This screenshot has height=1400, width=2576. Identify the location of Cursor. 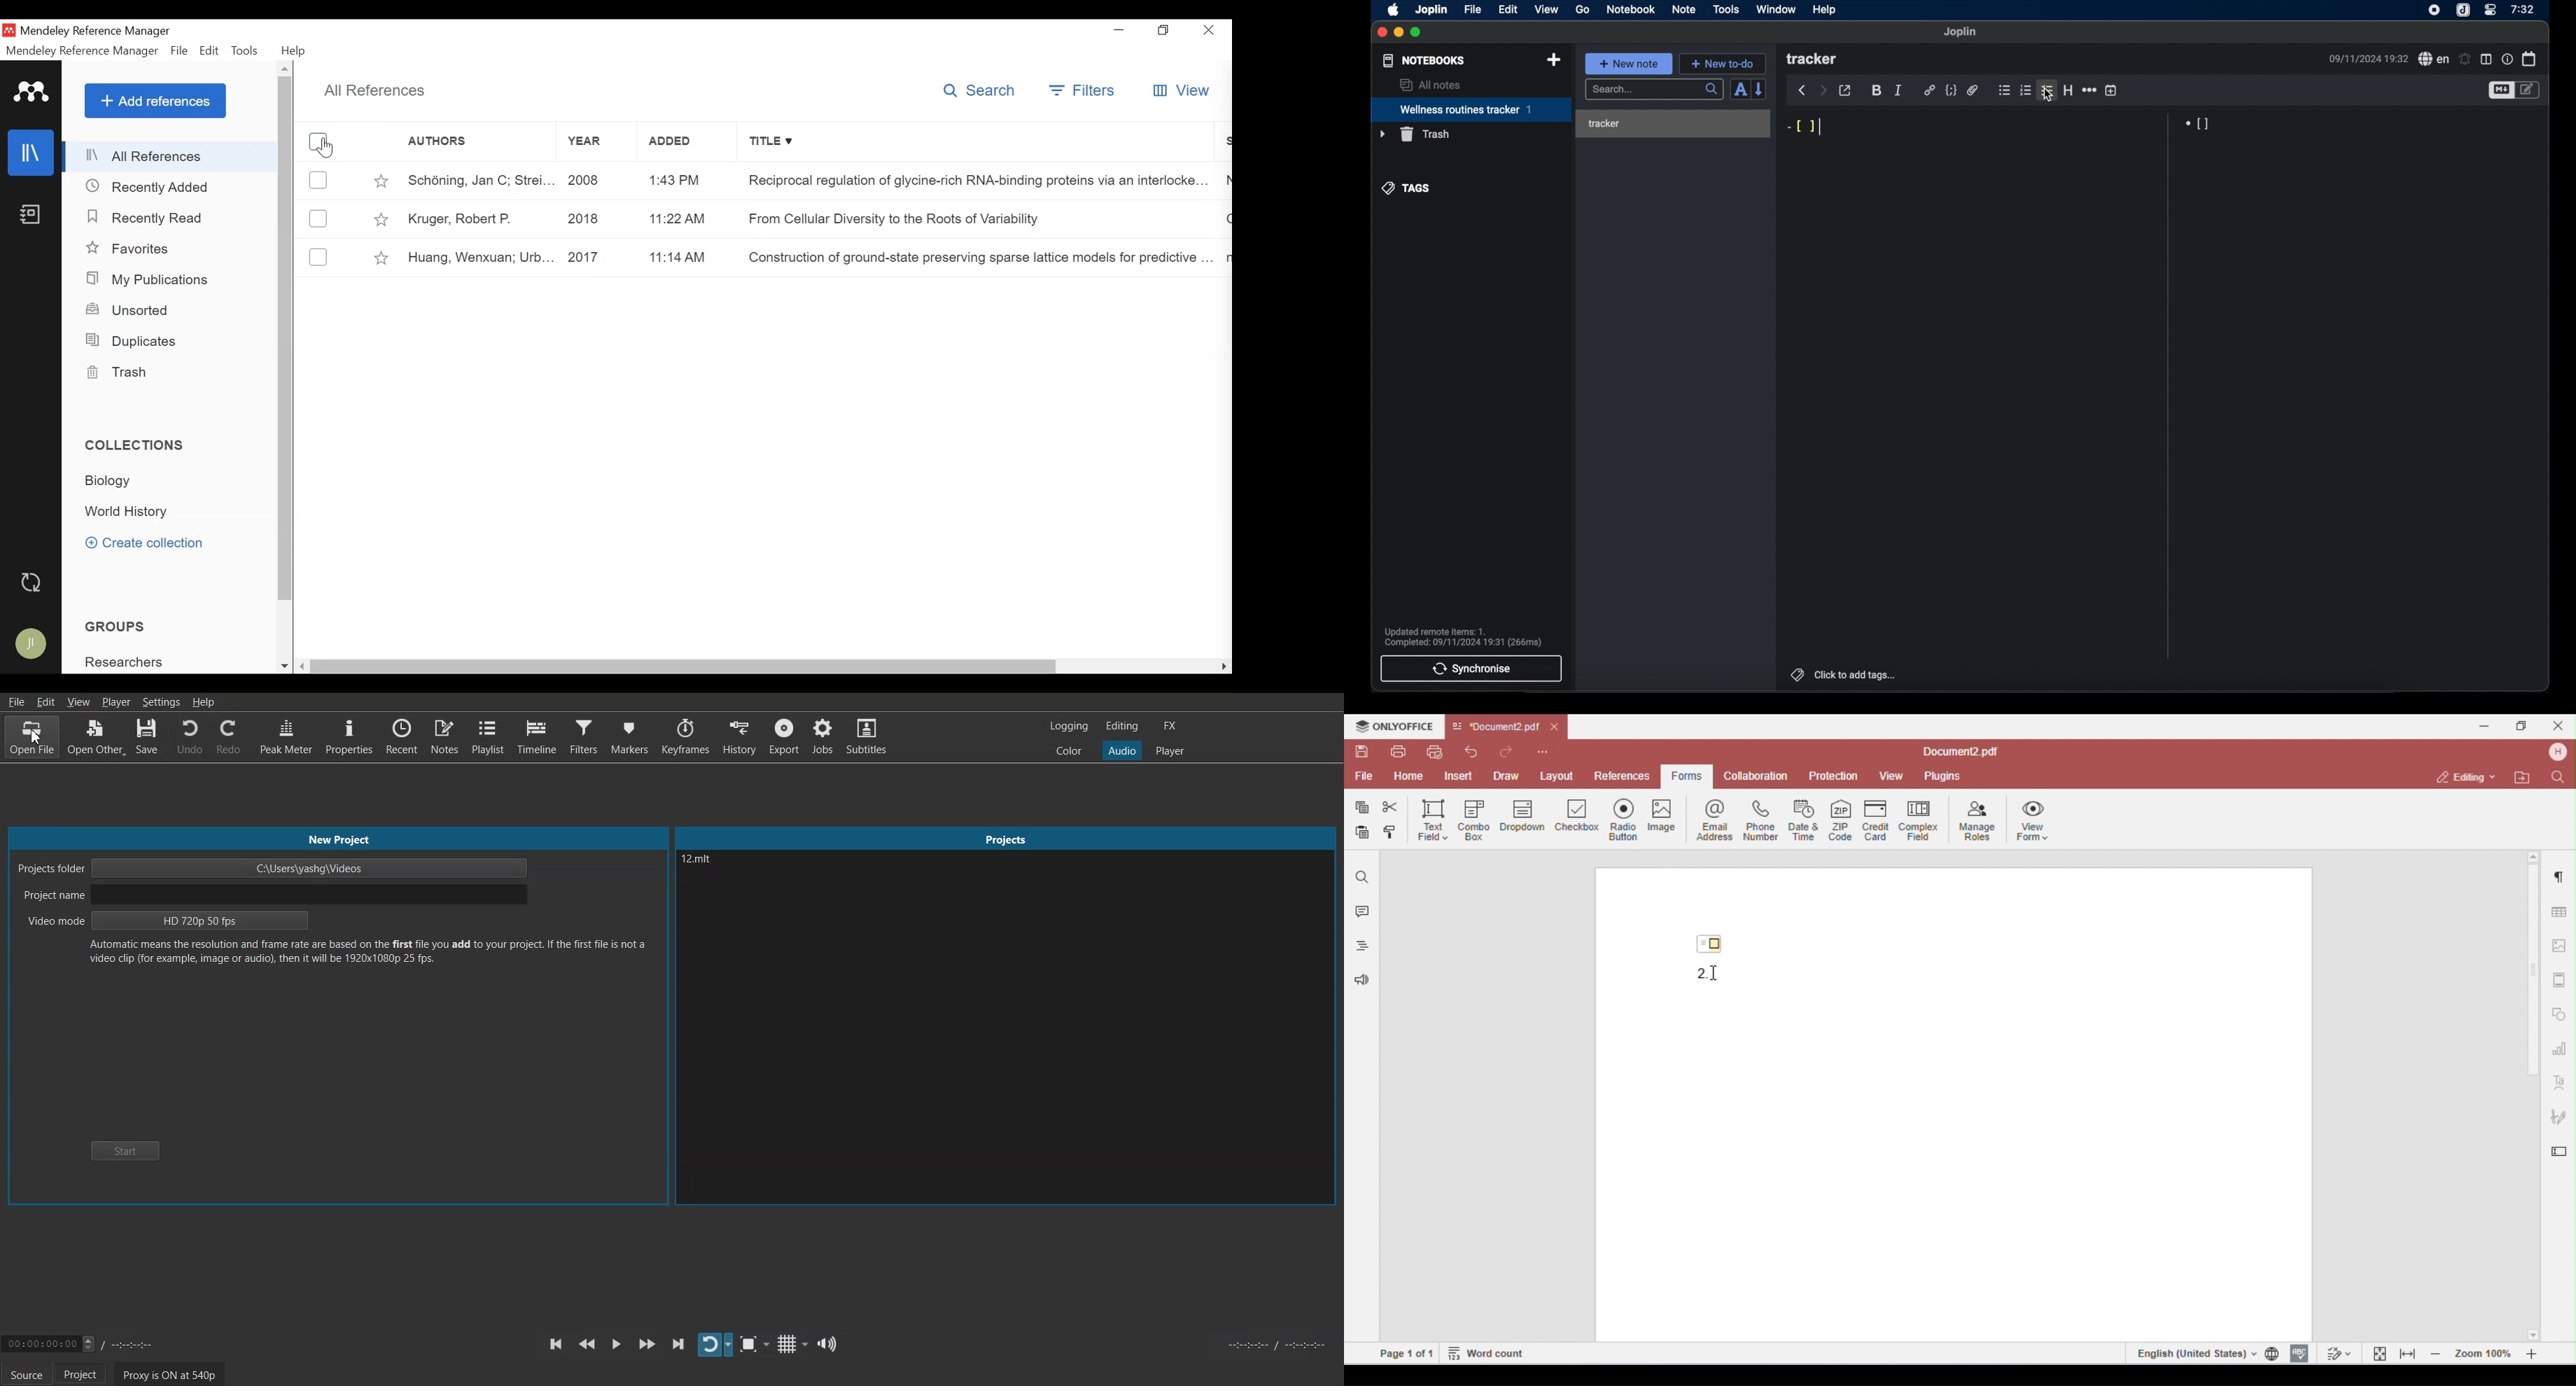
(325, 147).